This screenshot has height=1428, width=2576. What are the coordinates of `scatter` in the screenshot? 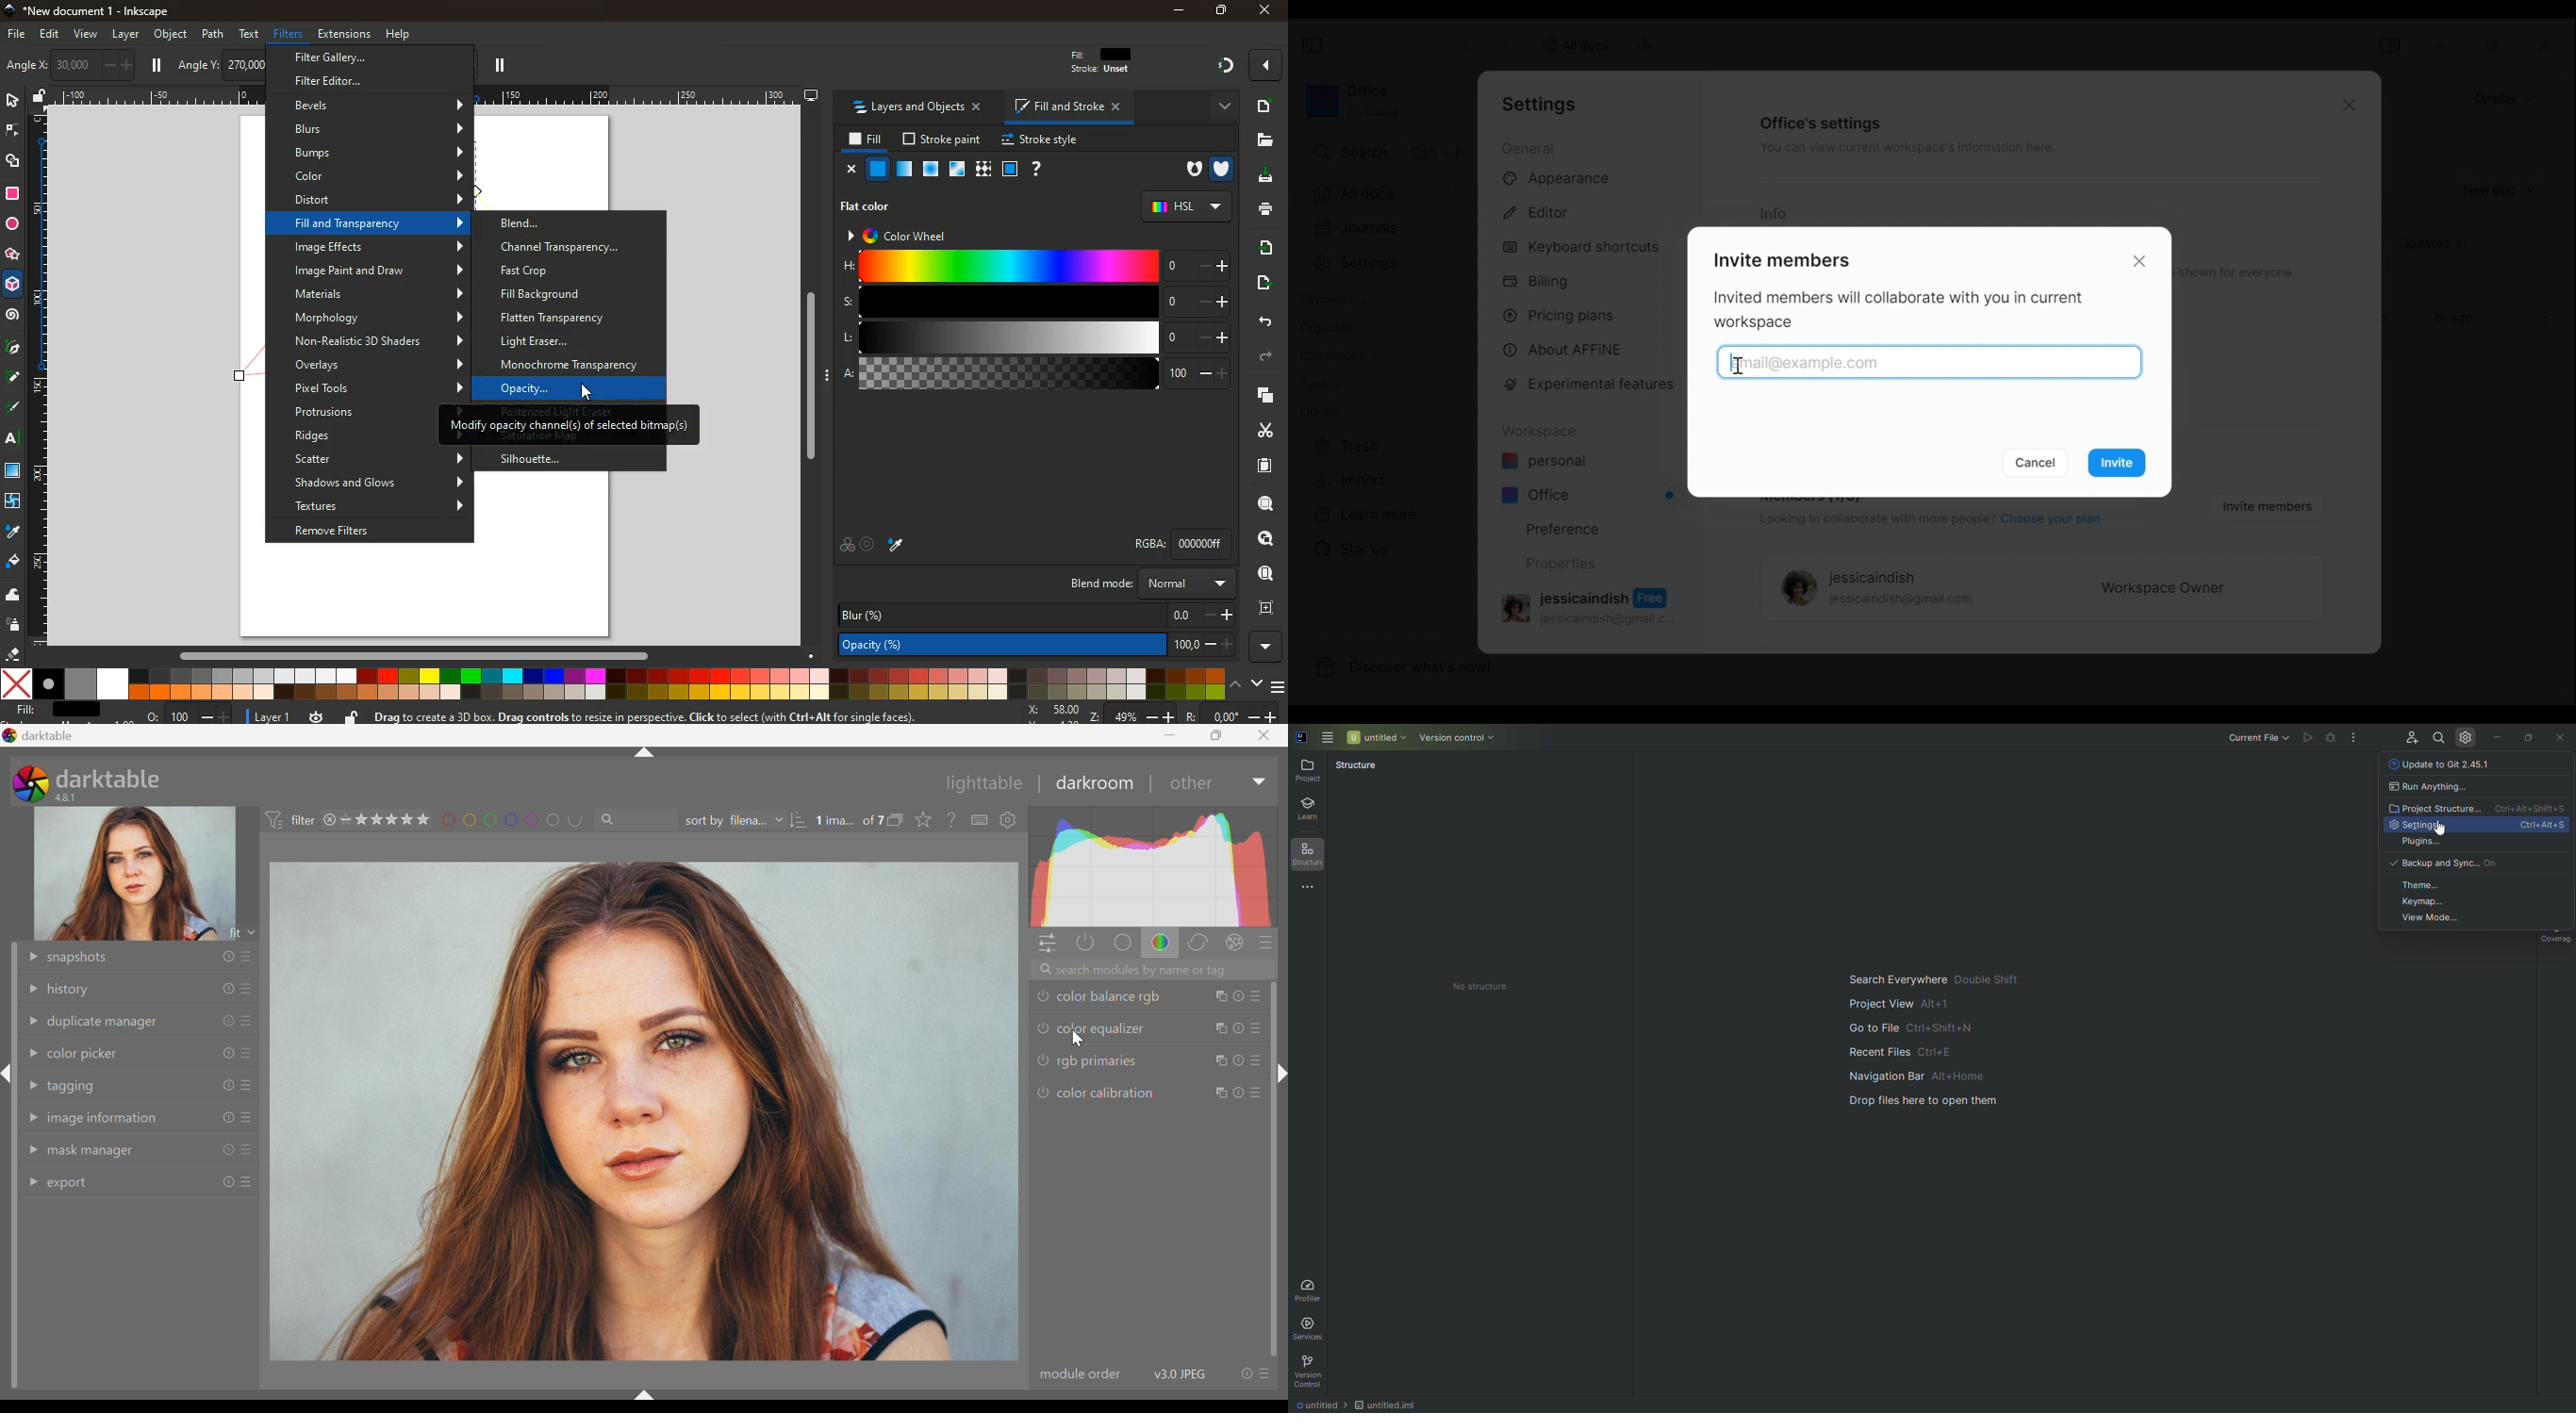 It's located at (377, 459).